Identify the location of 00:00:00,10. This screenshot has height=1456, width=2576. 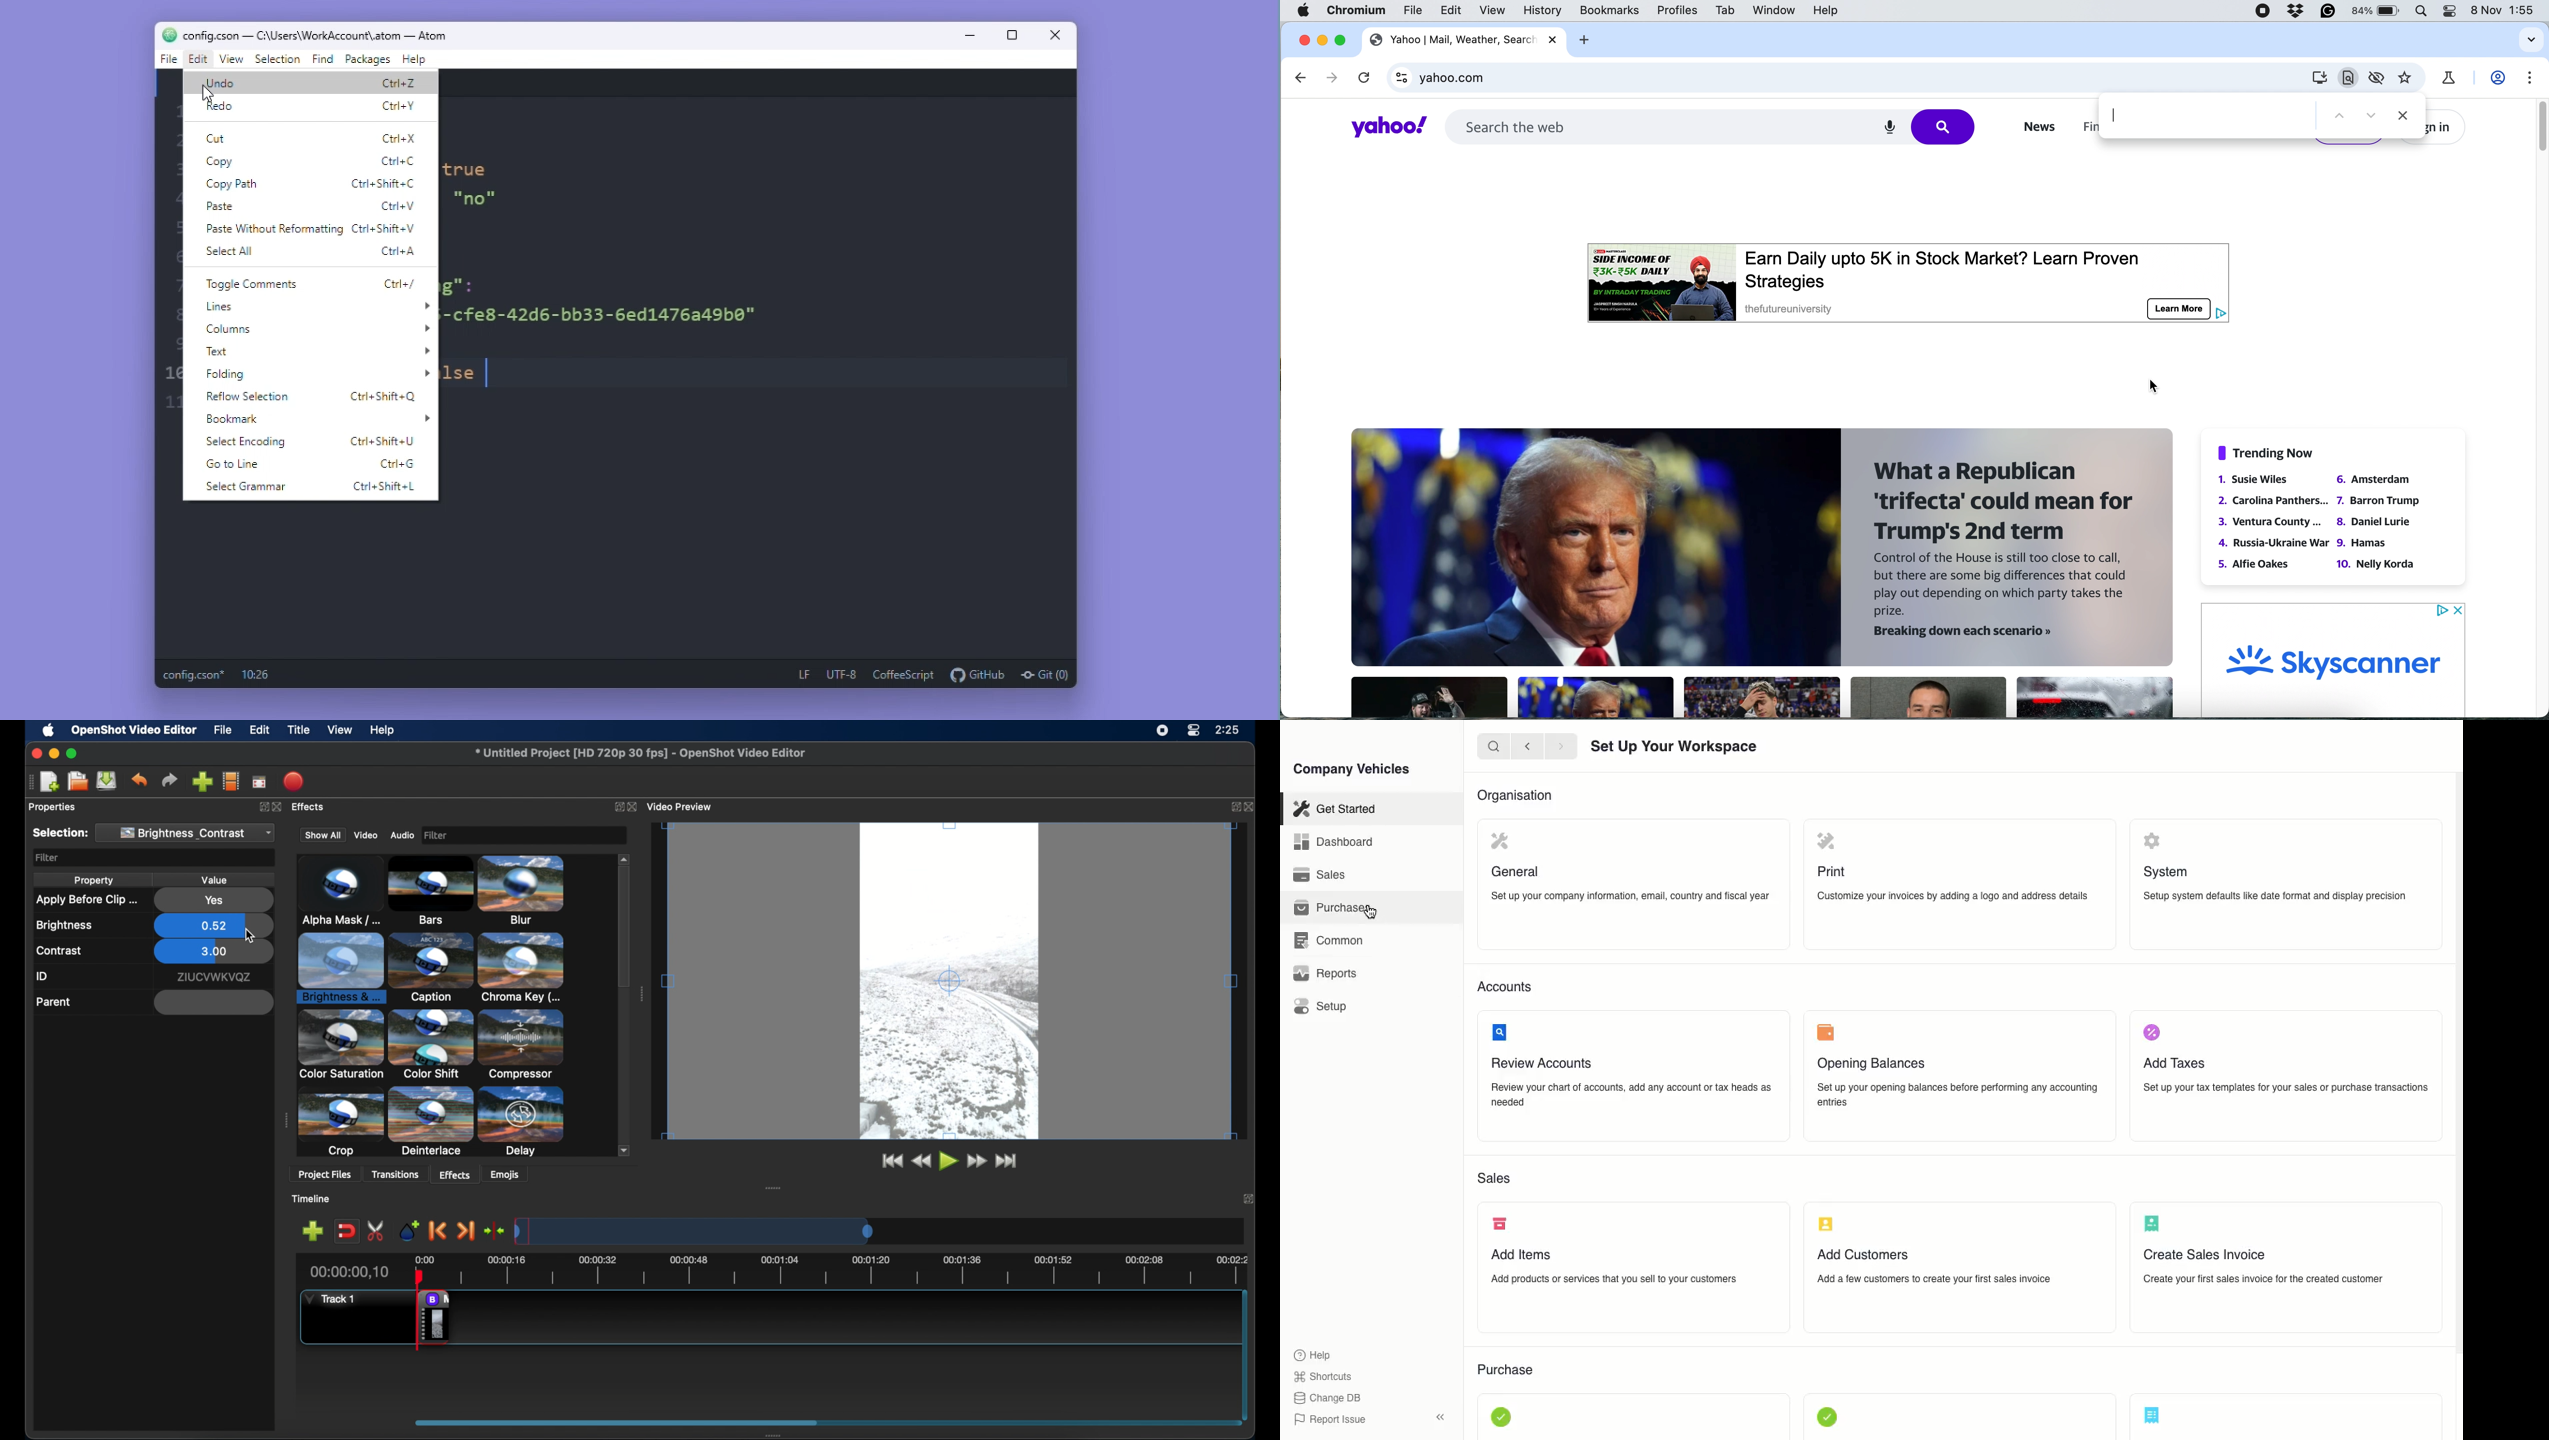
(349, 1272).